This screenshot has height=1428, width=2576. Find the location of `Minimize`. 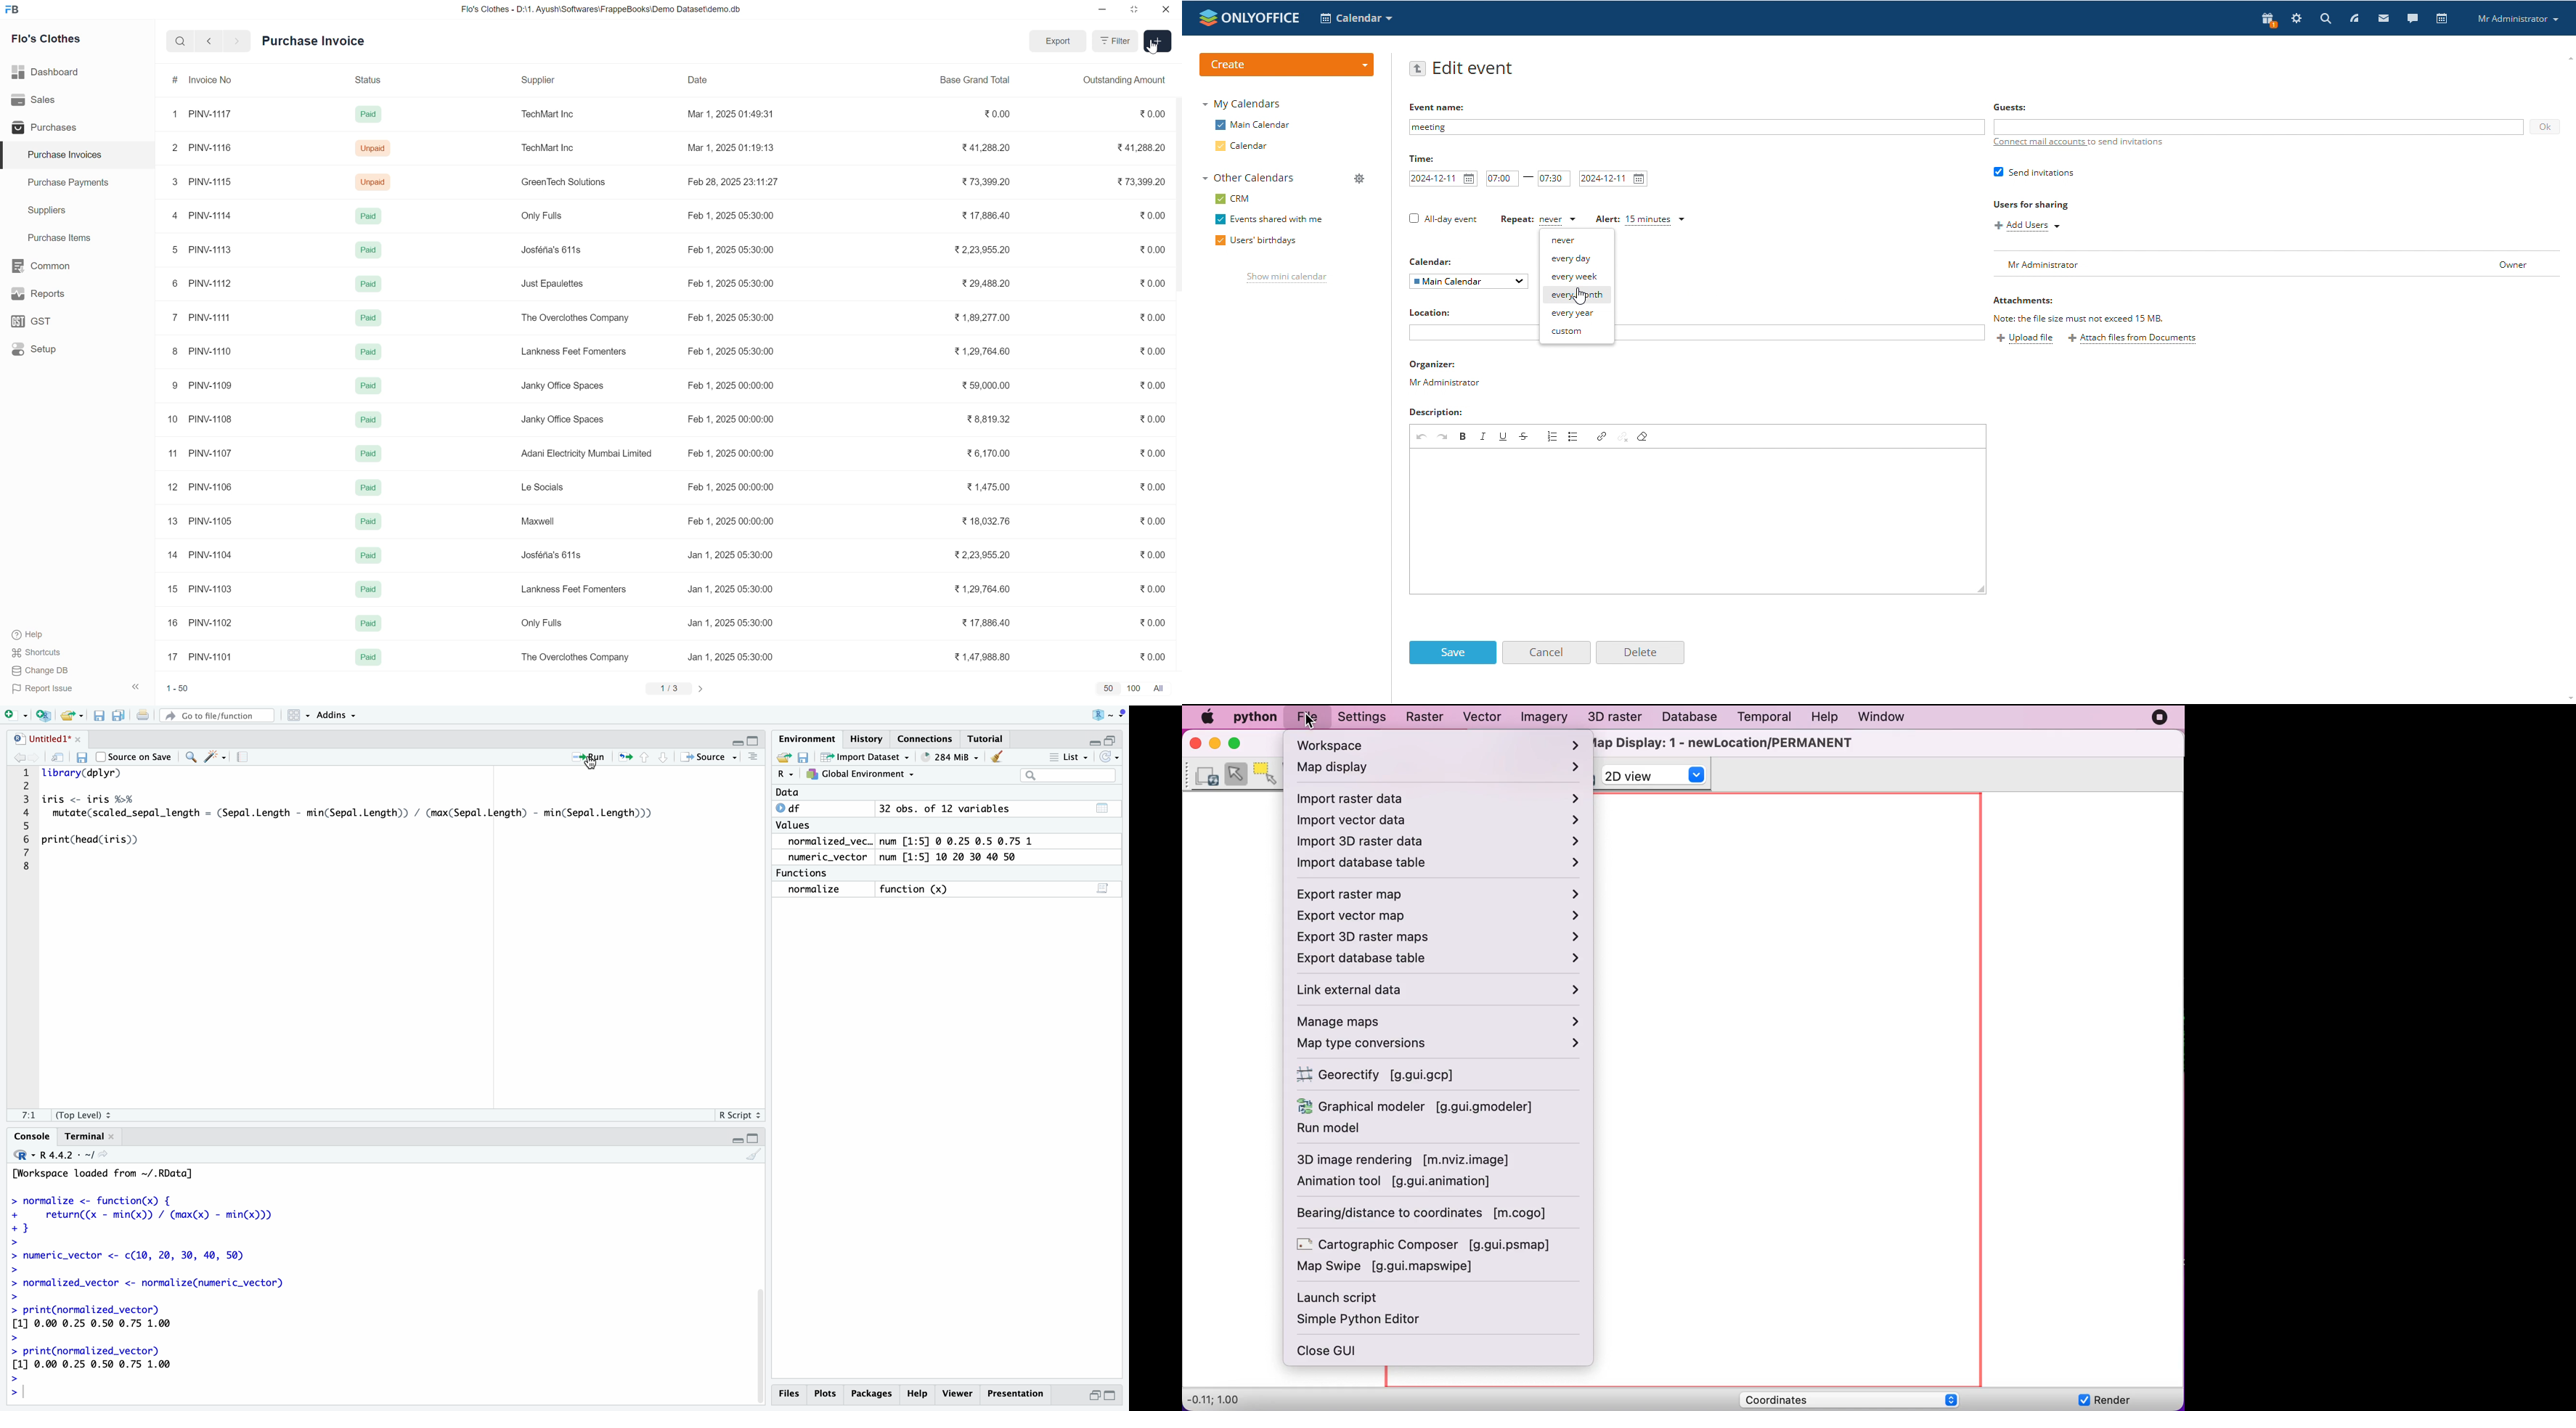

Minimize is located at coordinates (1102, 9).